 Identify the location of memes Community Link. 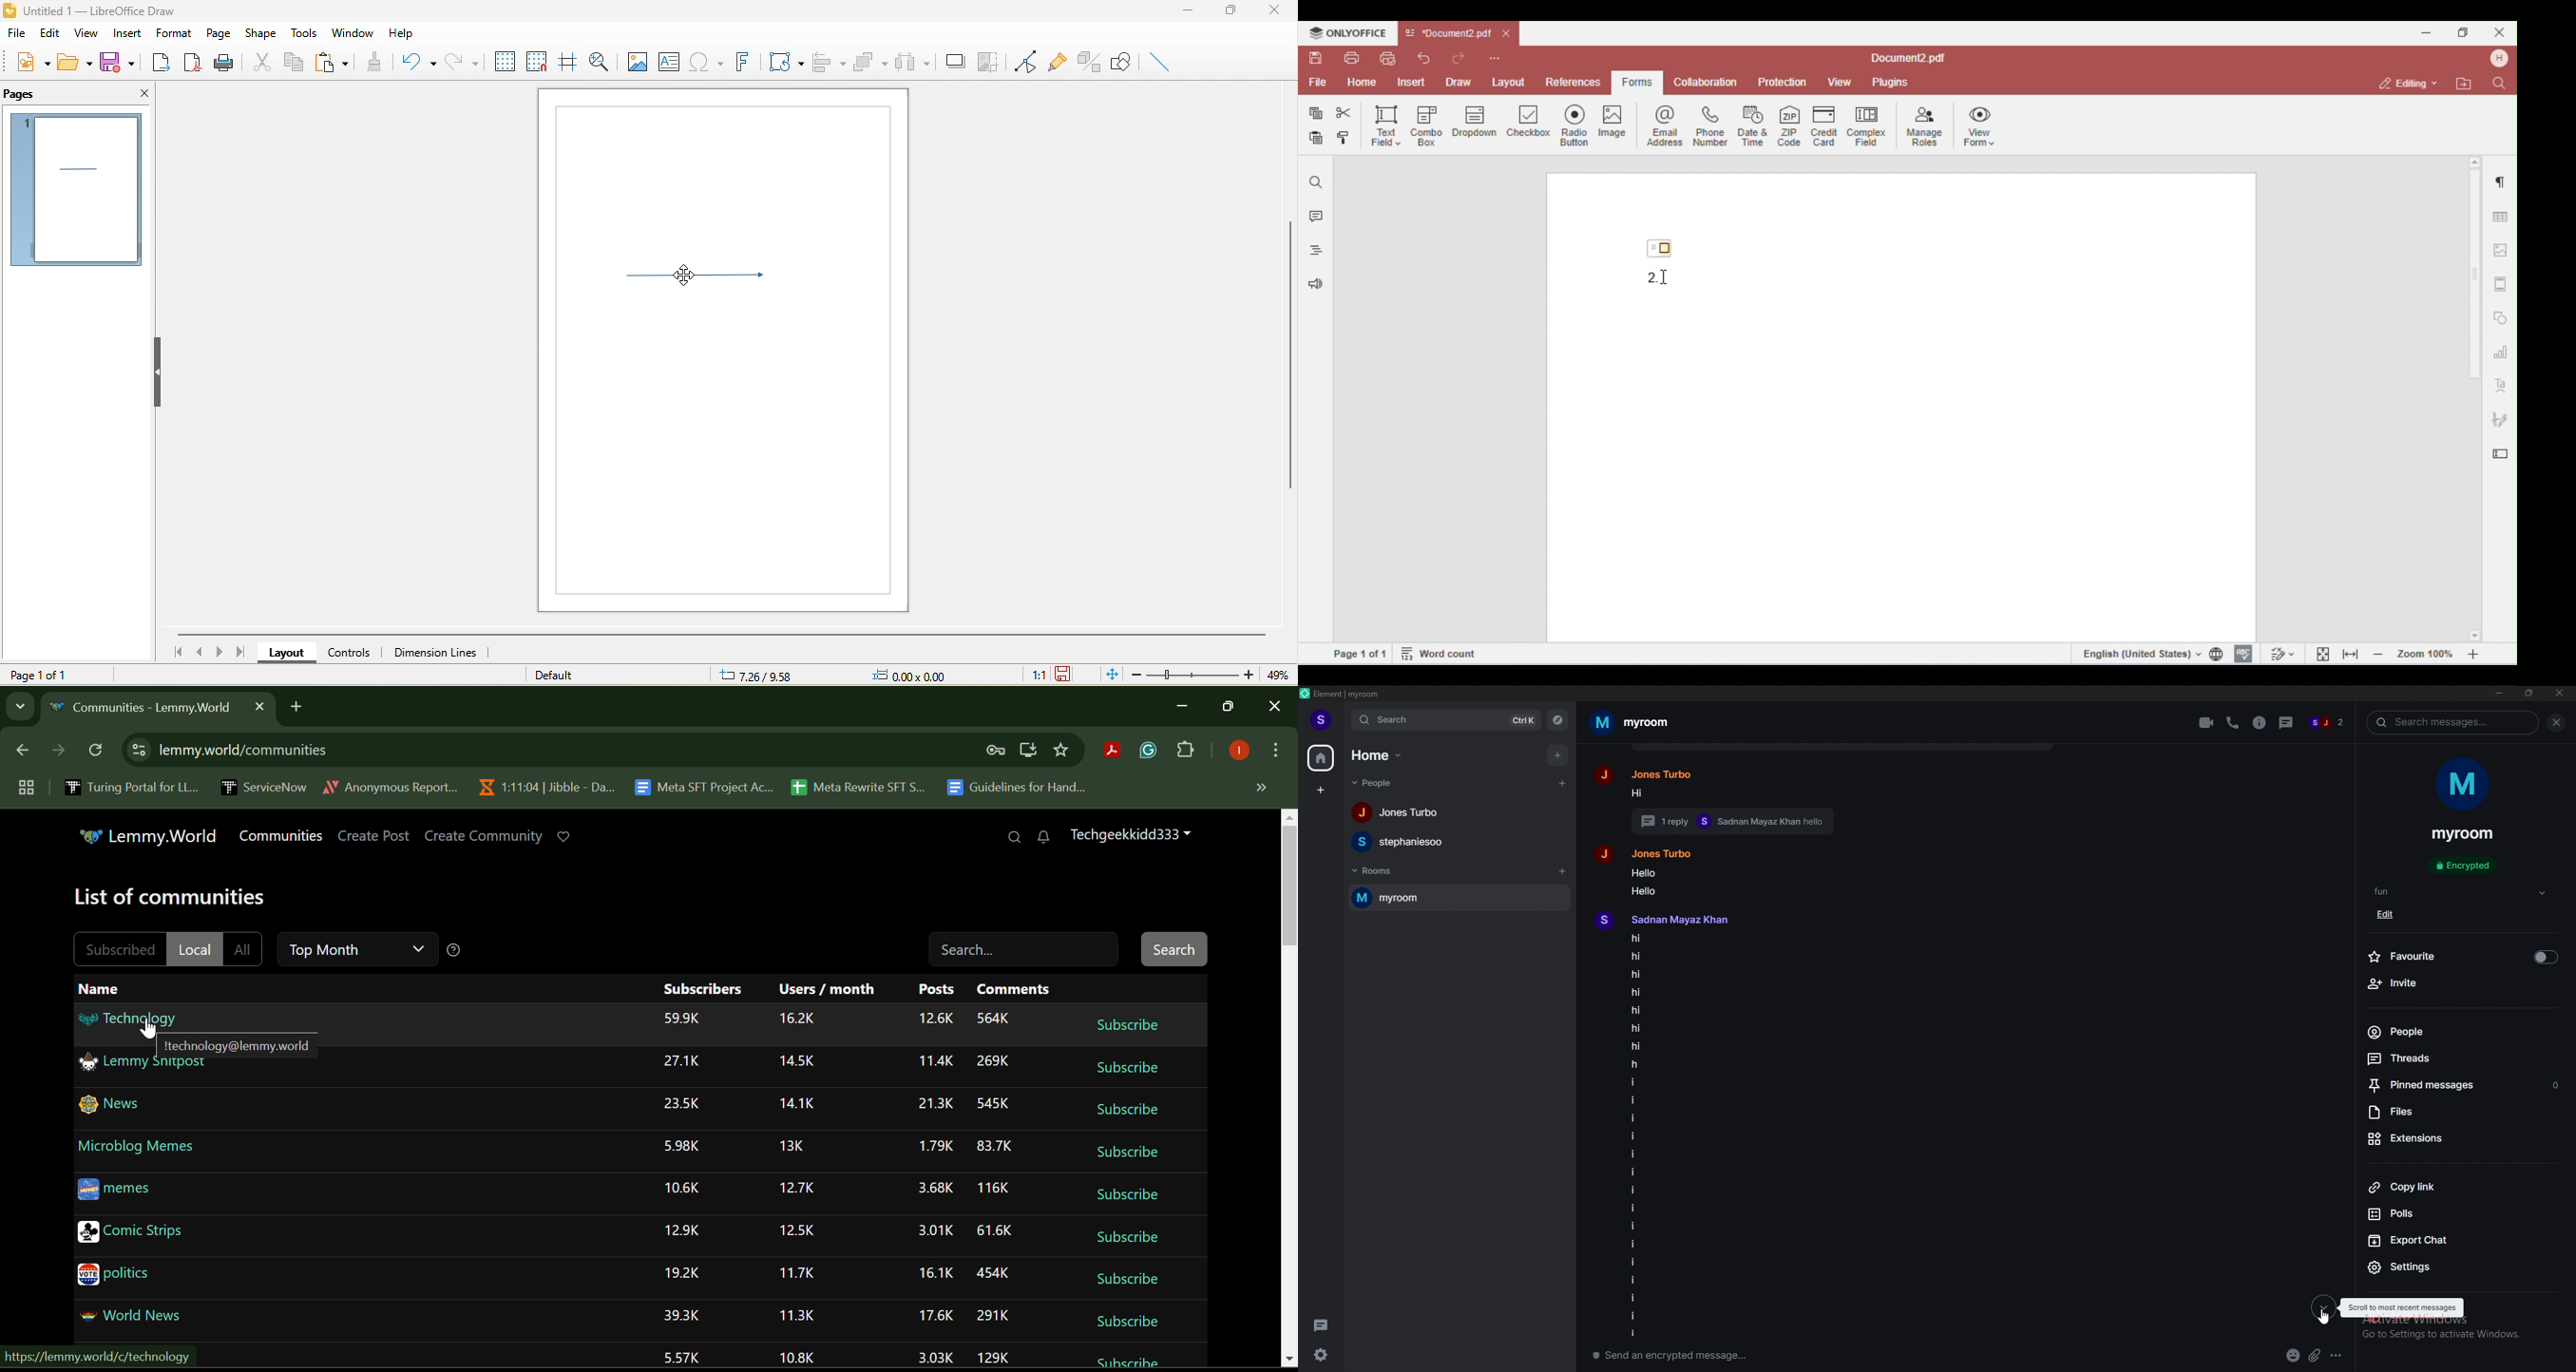
(122, 1191).